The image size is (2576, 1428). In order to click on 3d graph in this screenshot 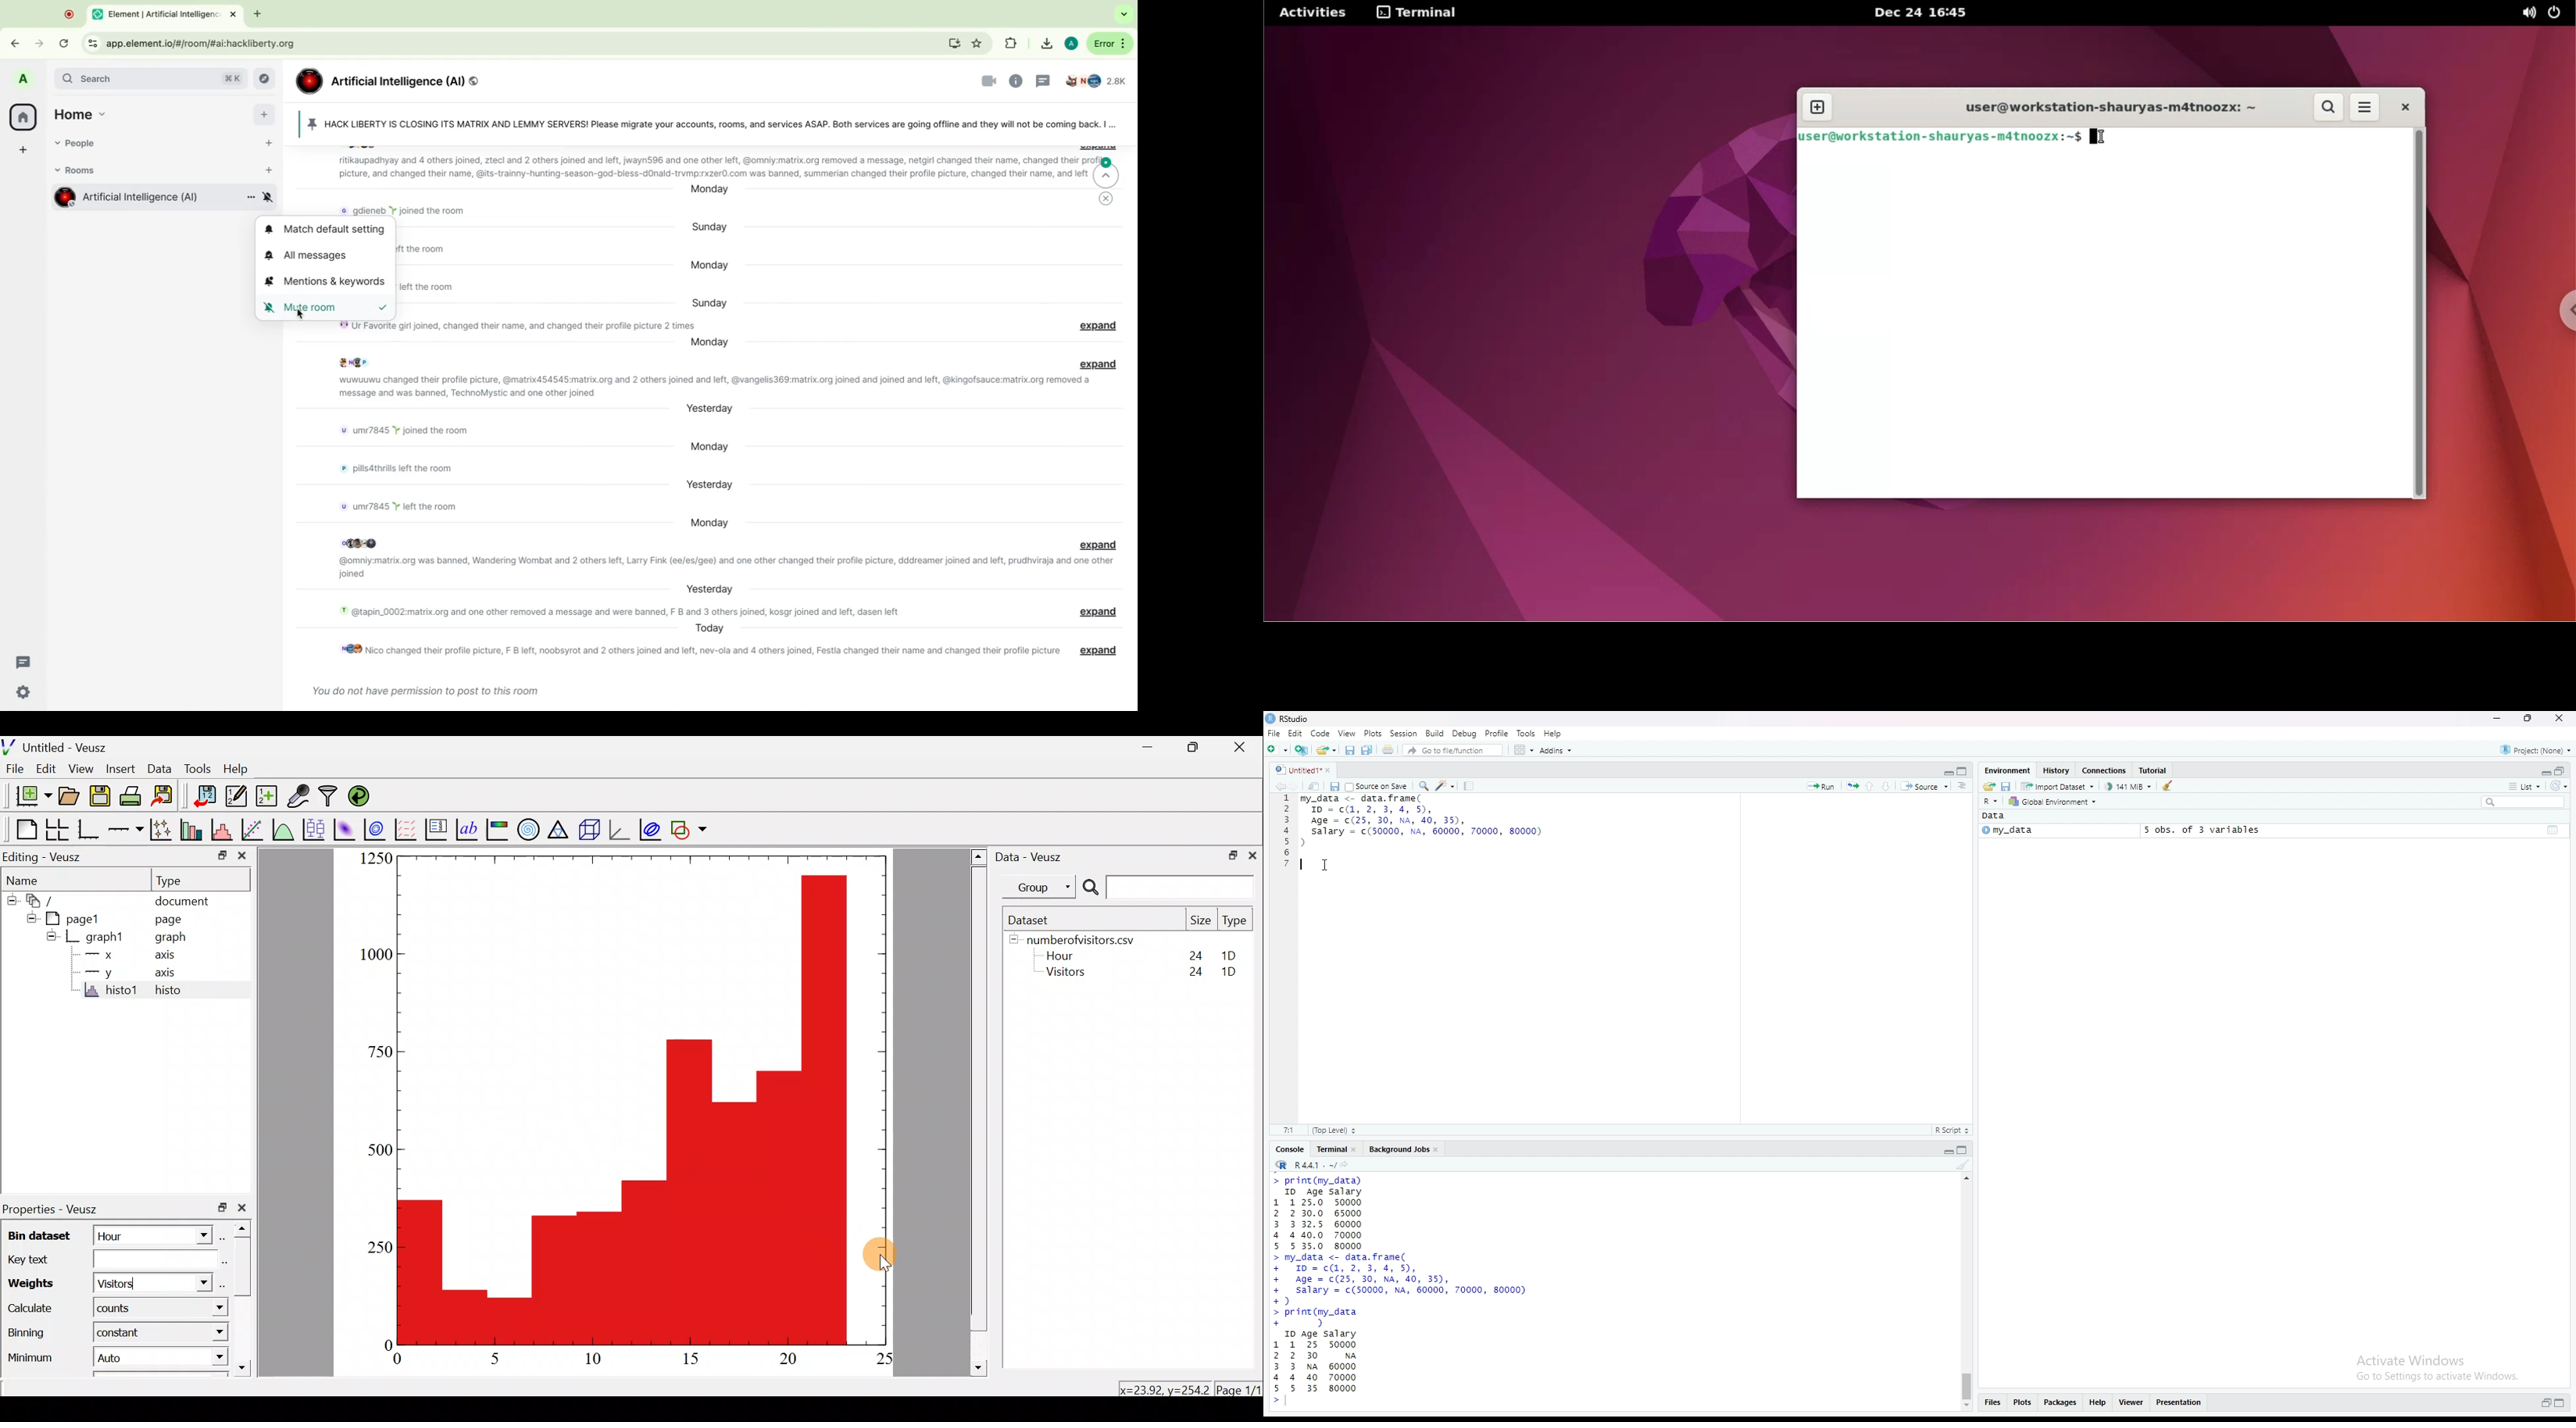, I will do `click(622, 829)`.